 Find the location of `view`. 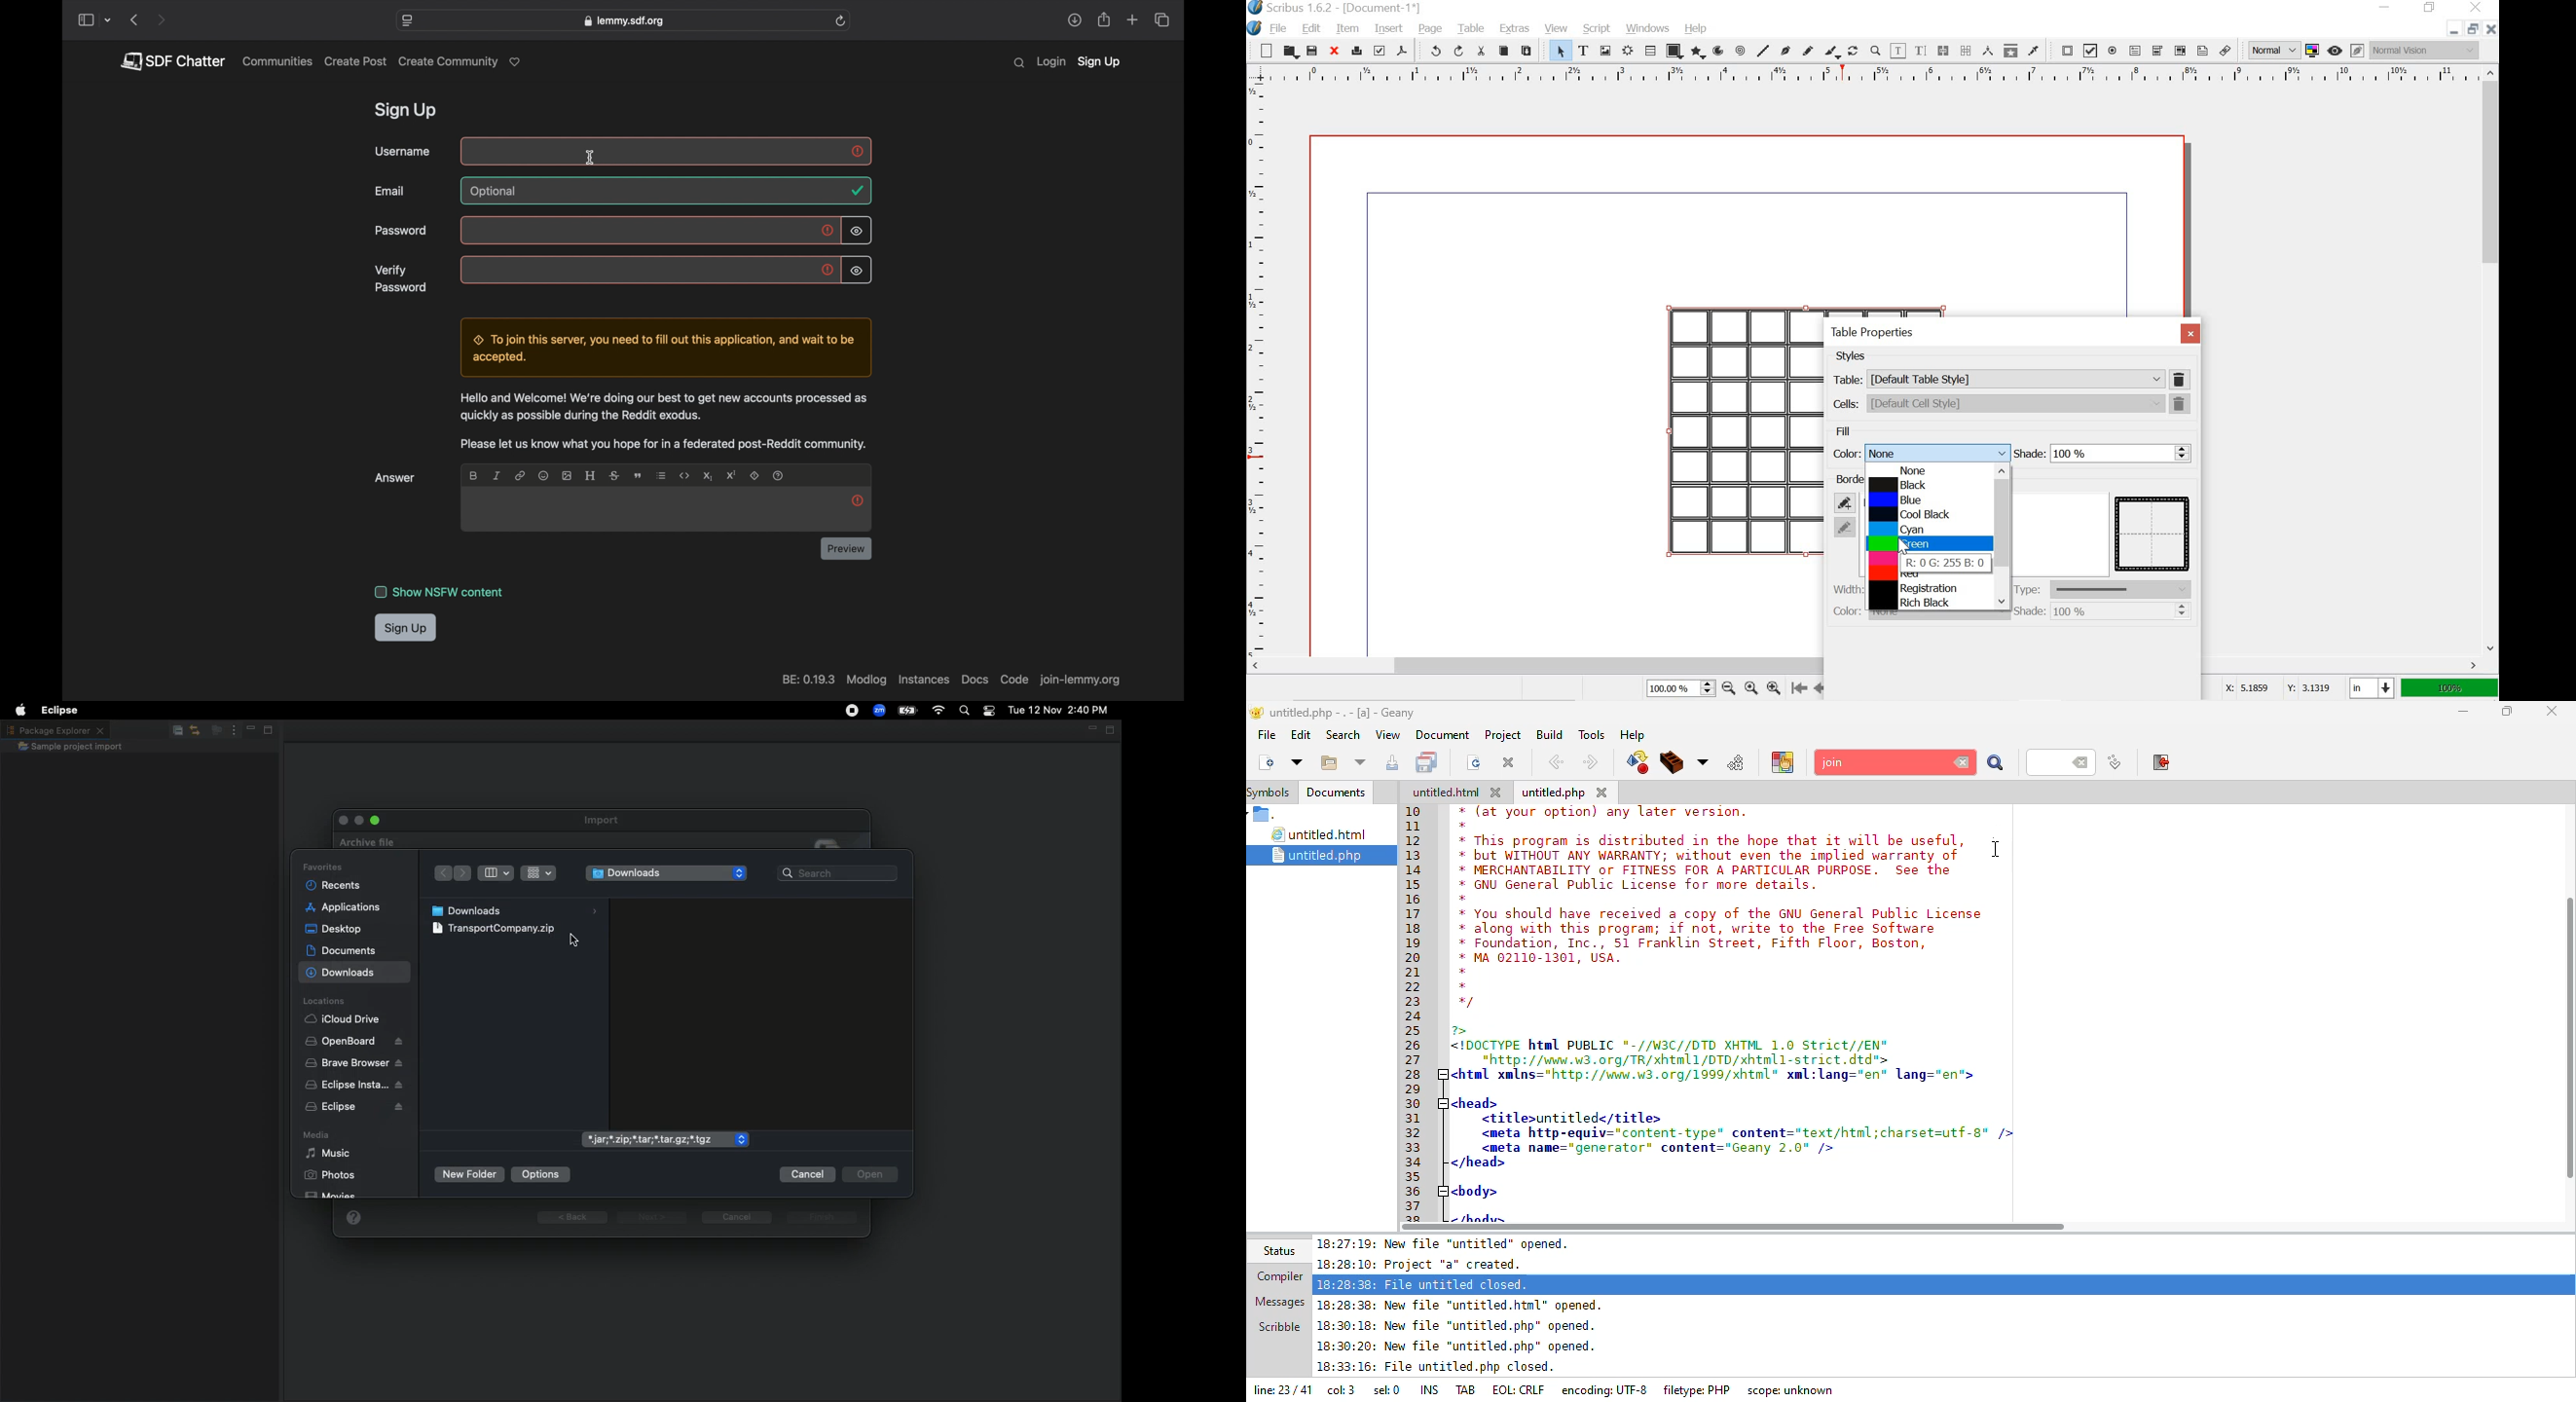

view is located at coordinates (1557, 29).